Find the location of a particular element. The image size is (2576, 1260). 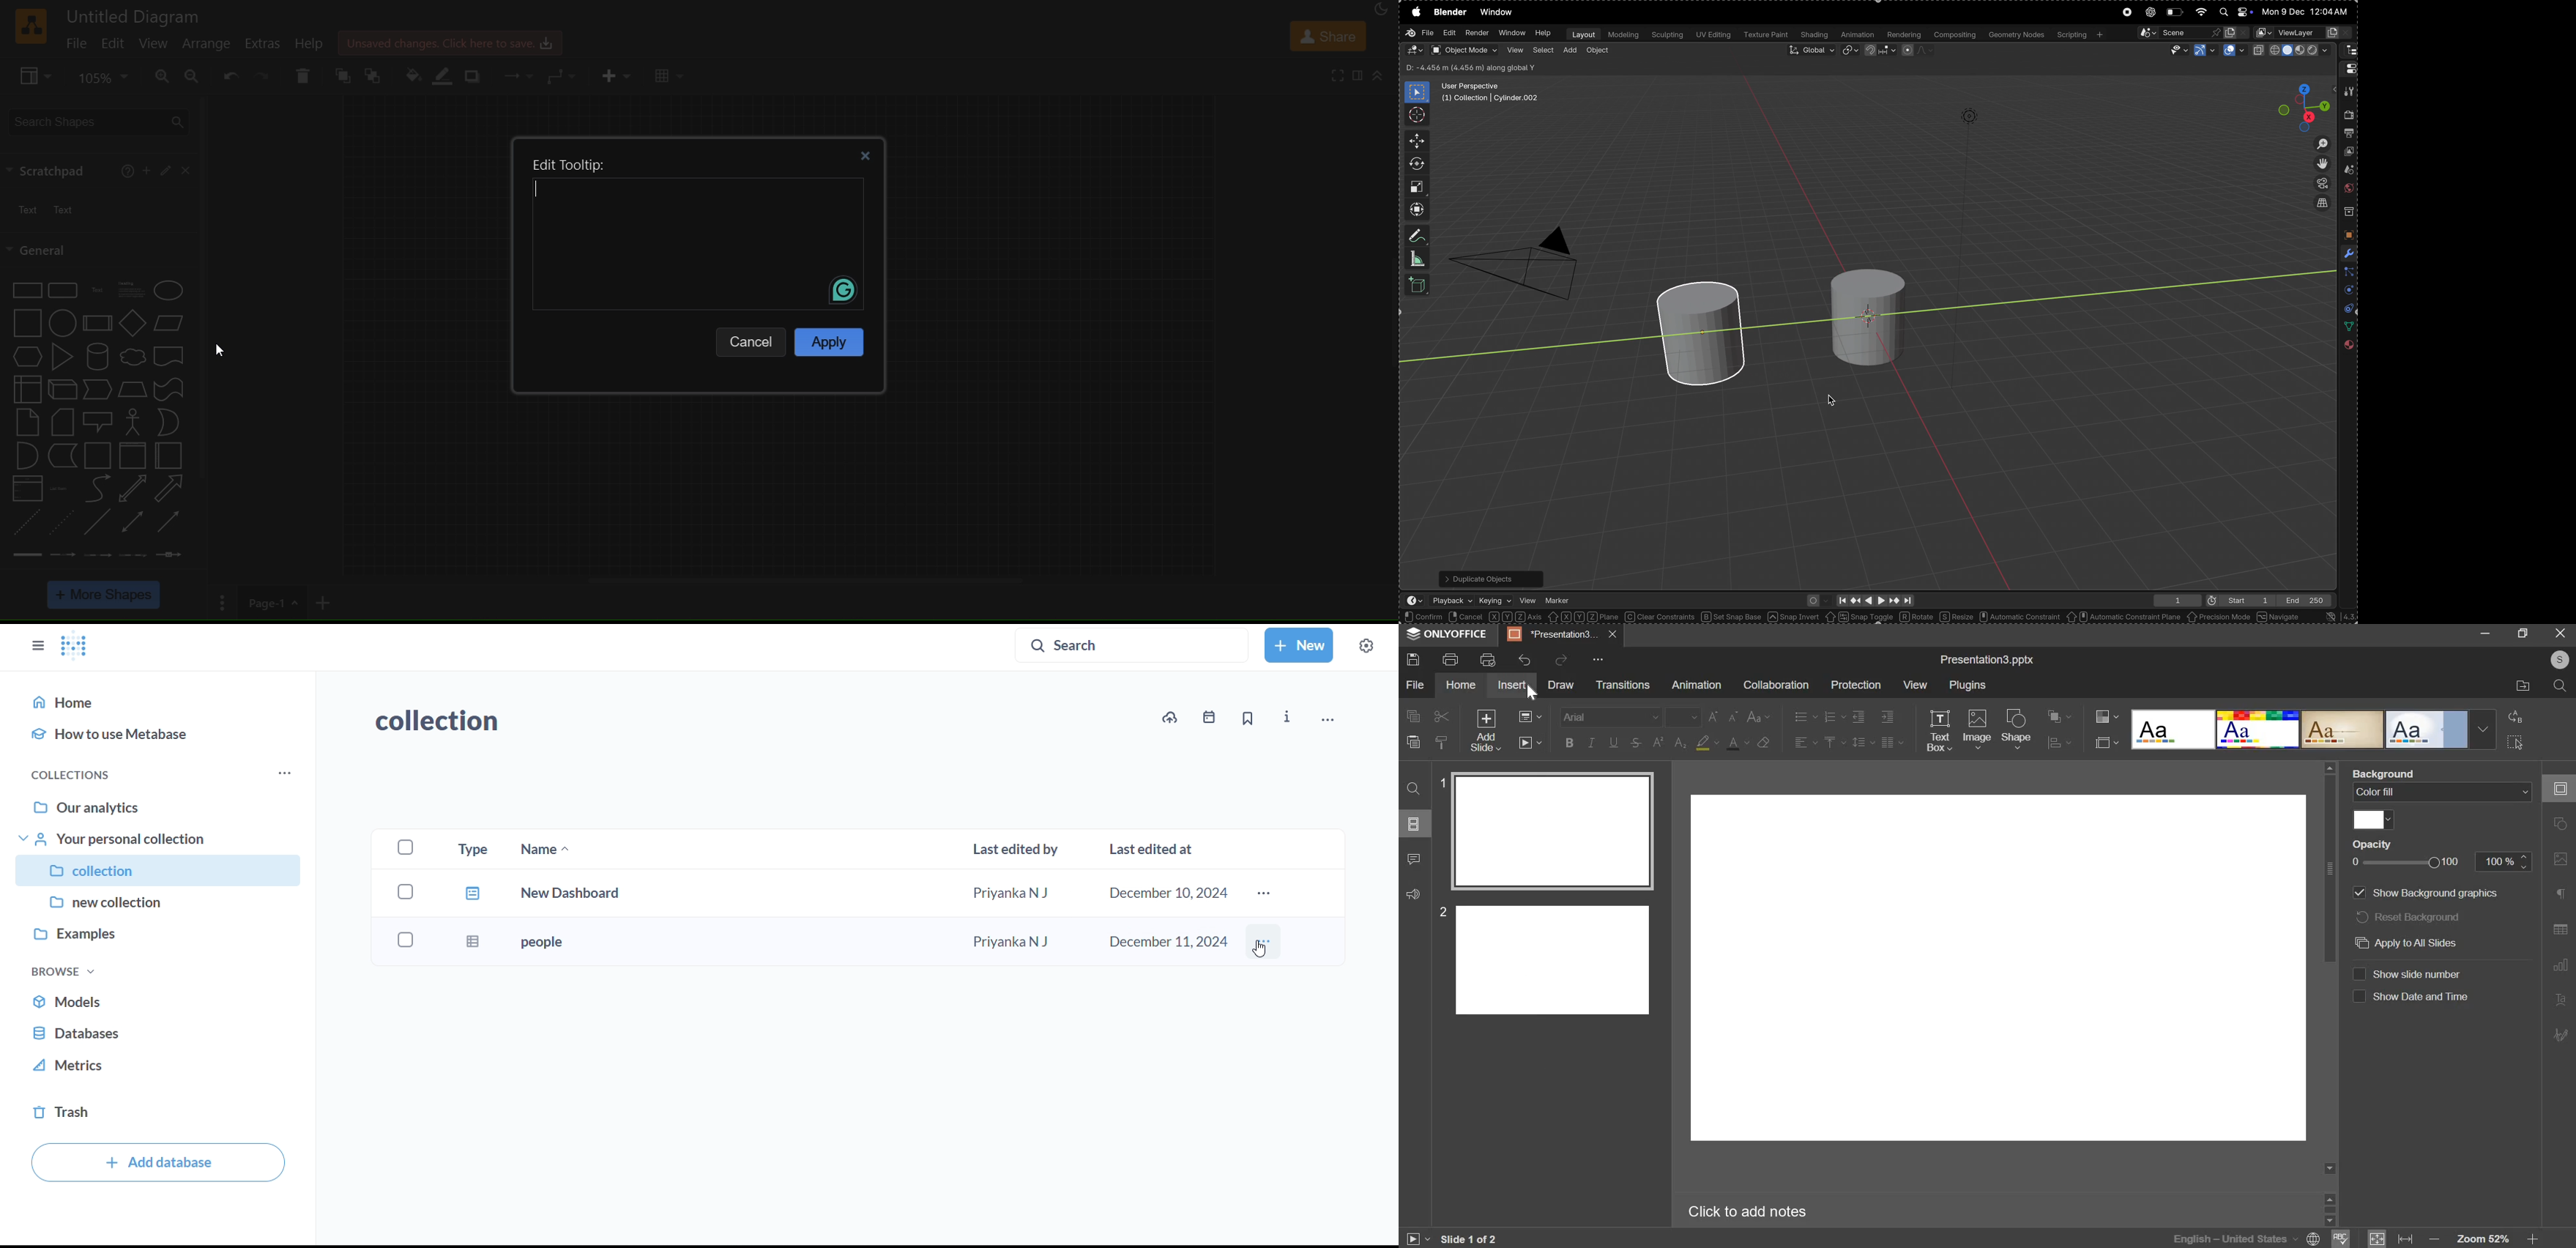

text box is located at coordinates (1939, 730).